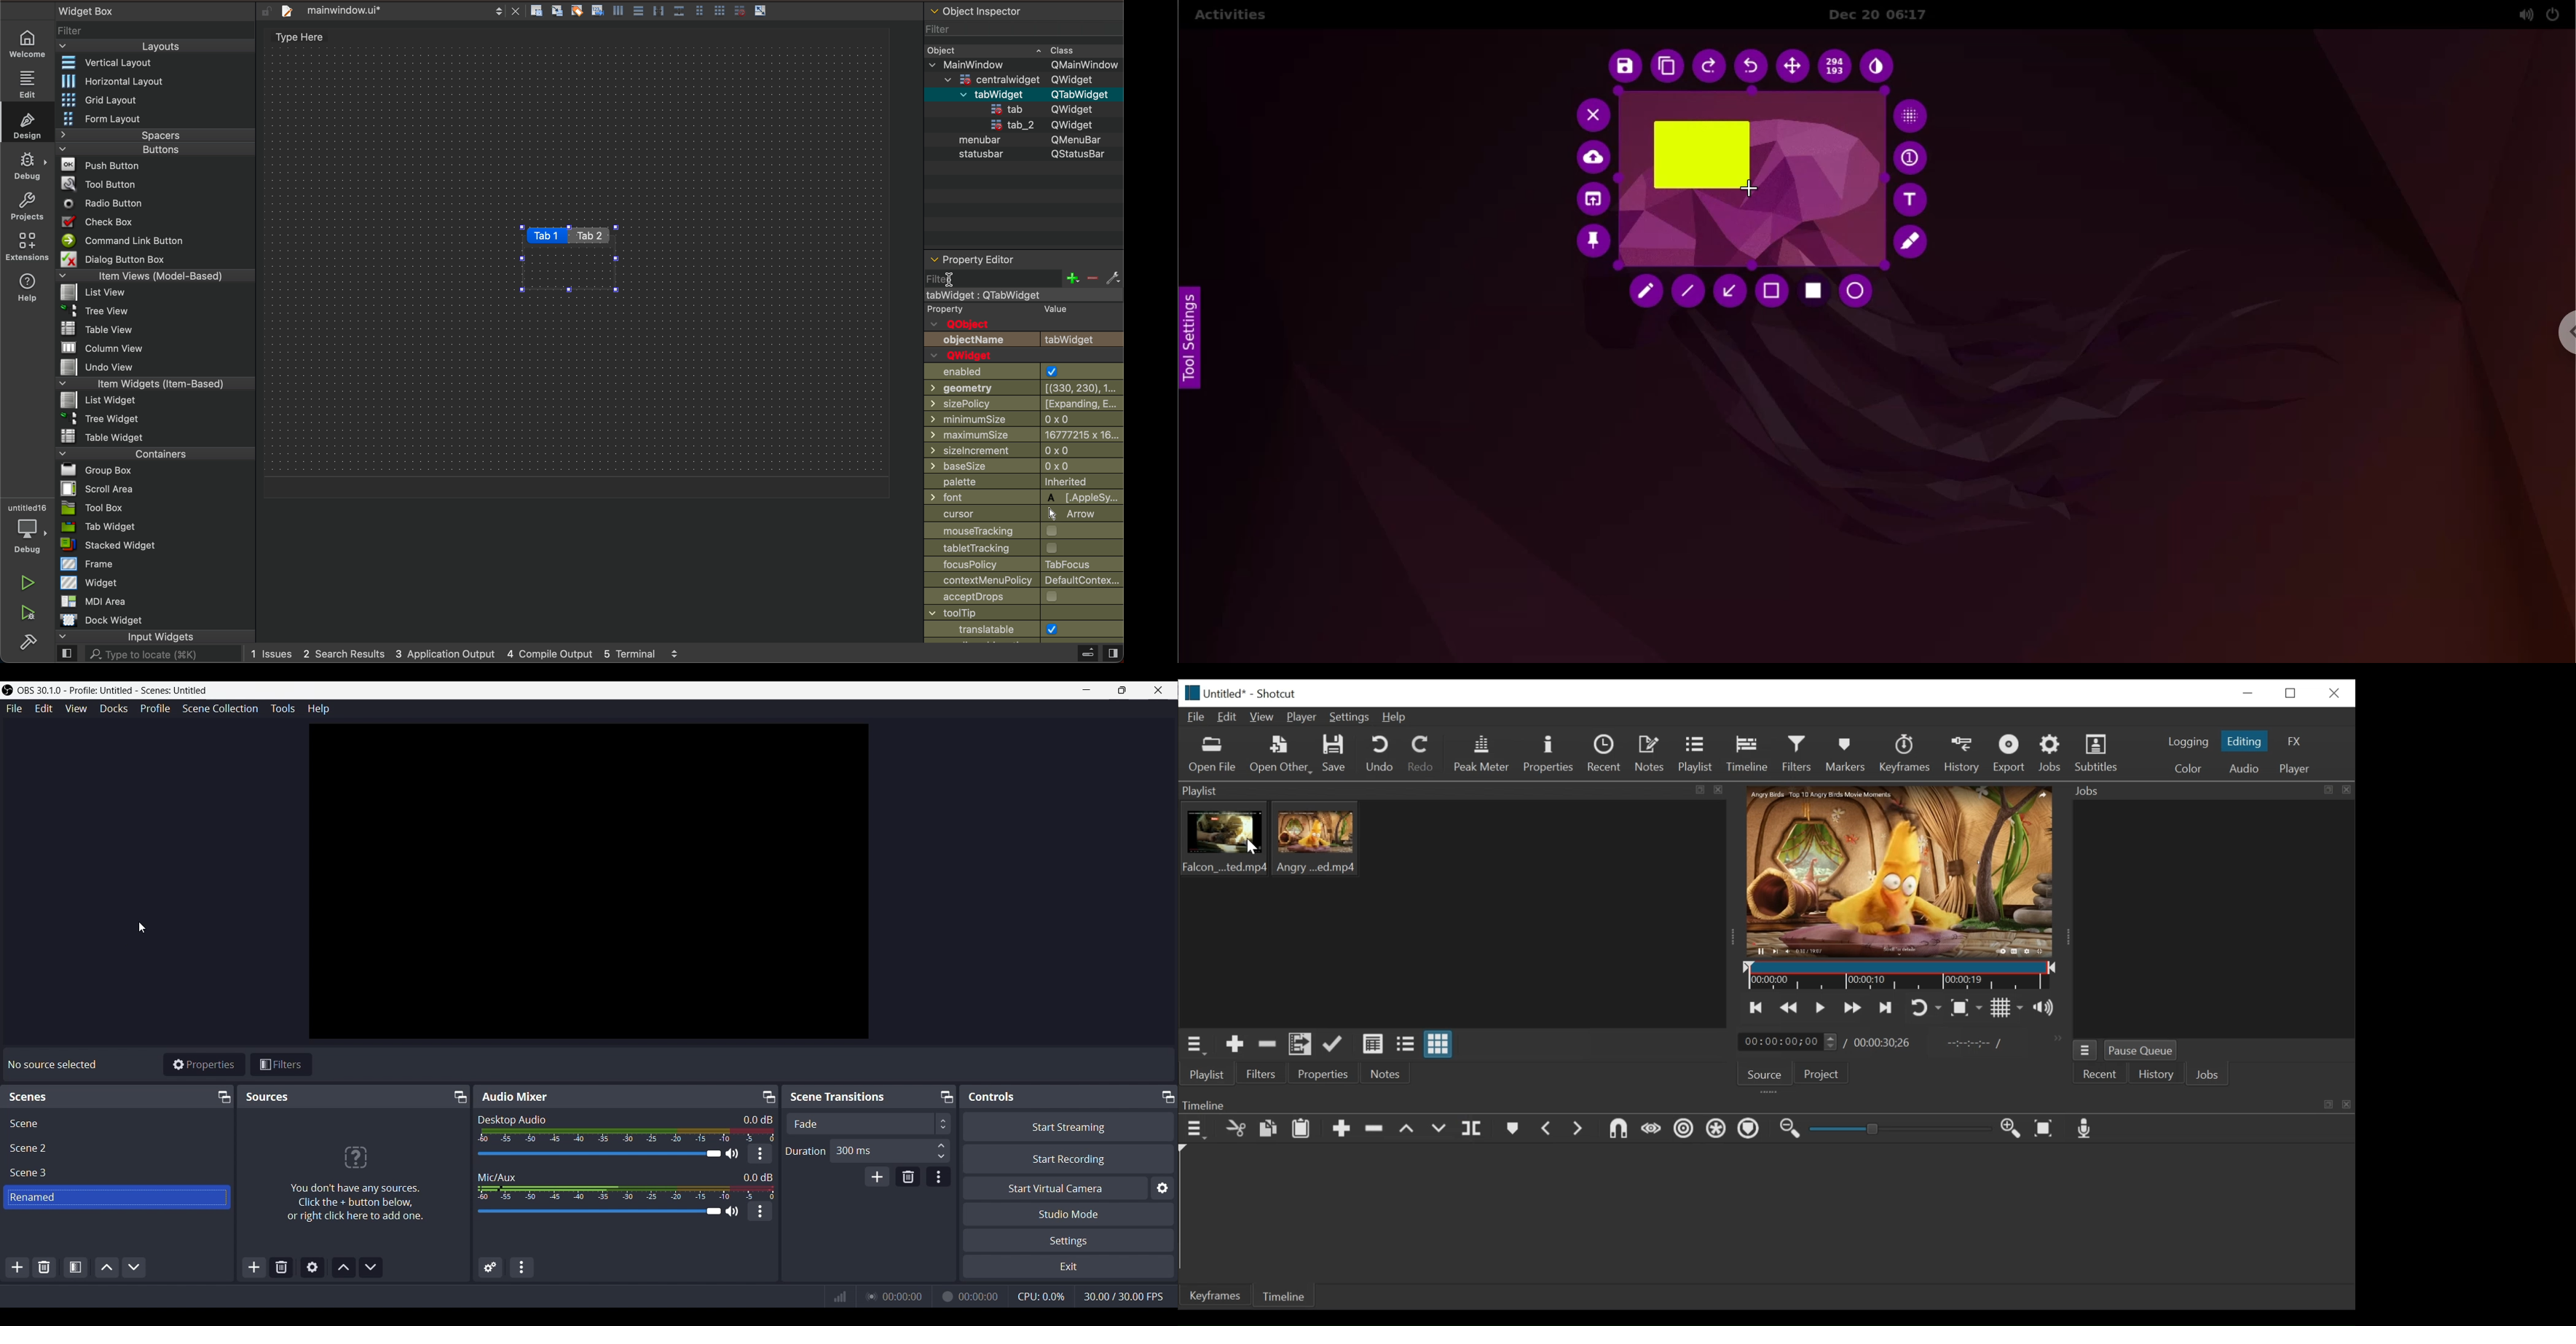  Describe the element at coordinates (90, 583) in the screenshot. I see `Widget` at that location.